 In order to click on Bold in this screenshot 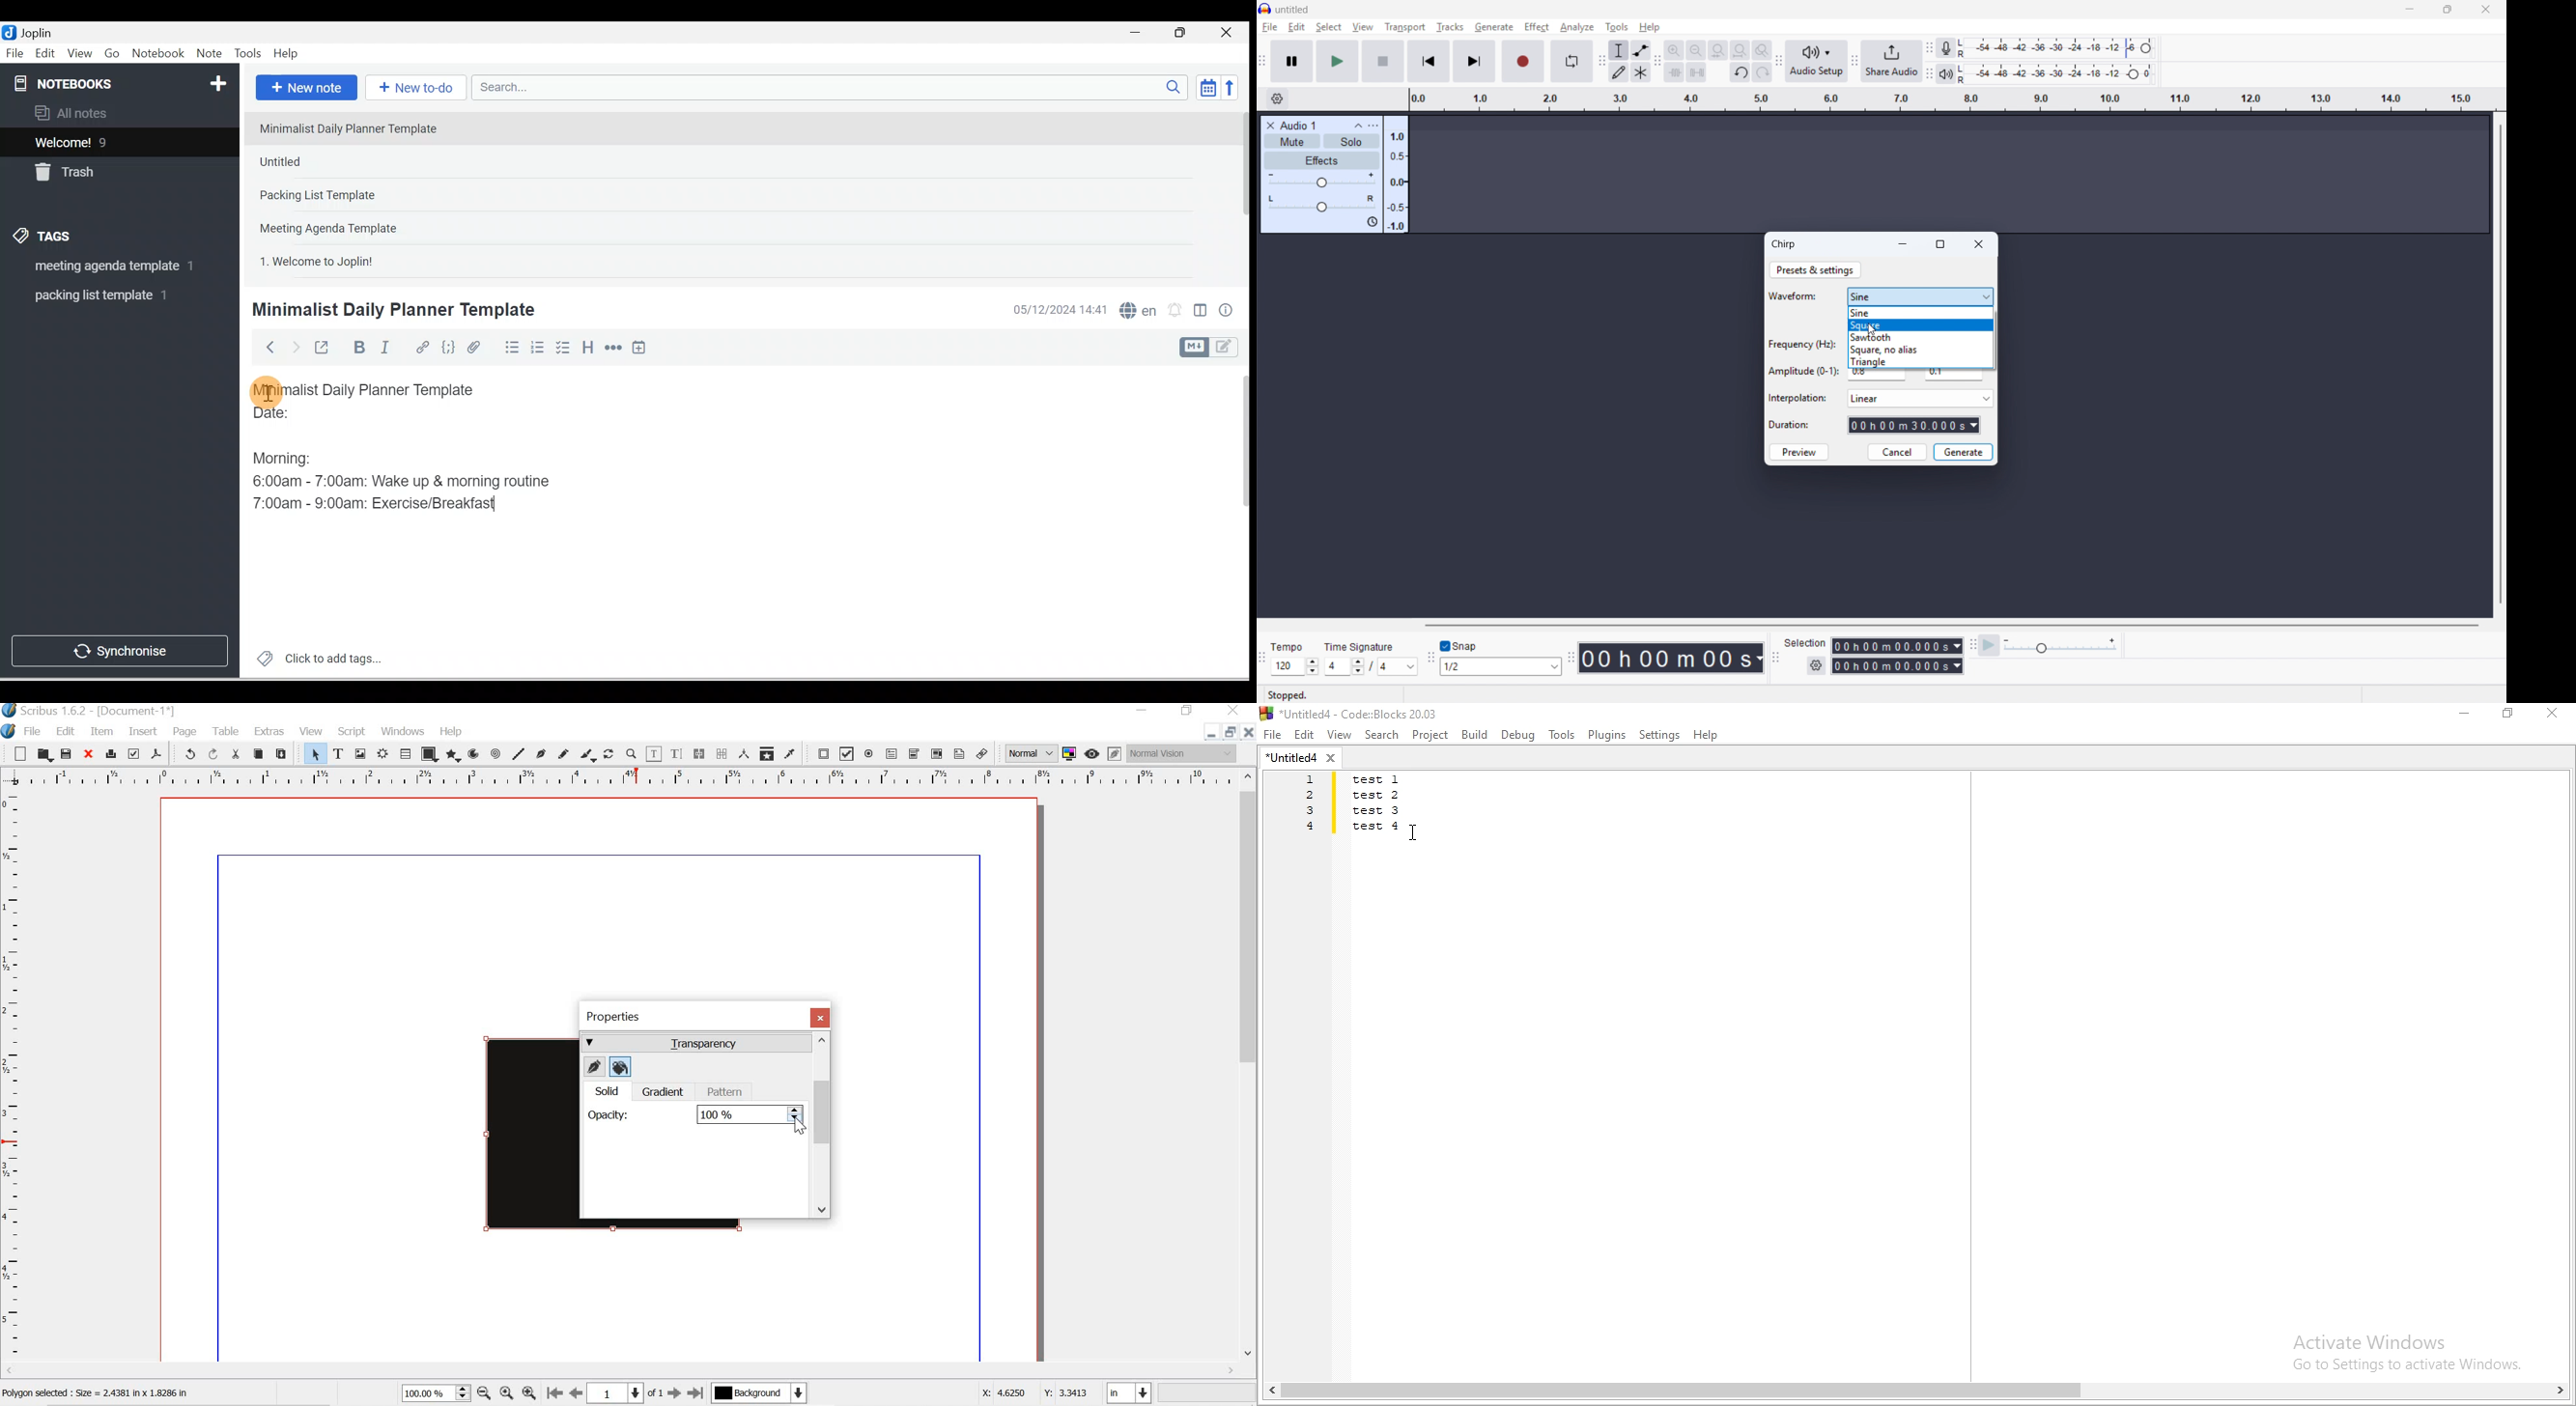, I will do `click(357, 348)`.